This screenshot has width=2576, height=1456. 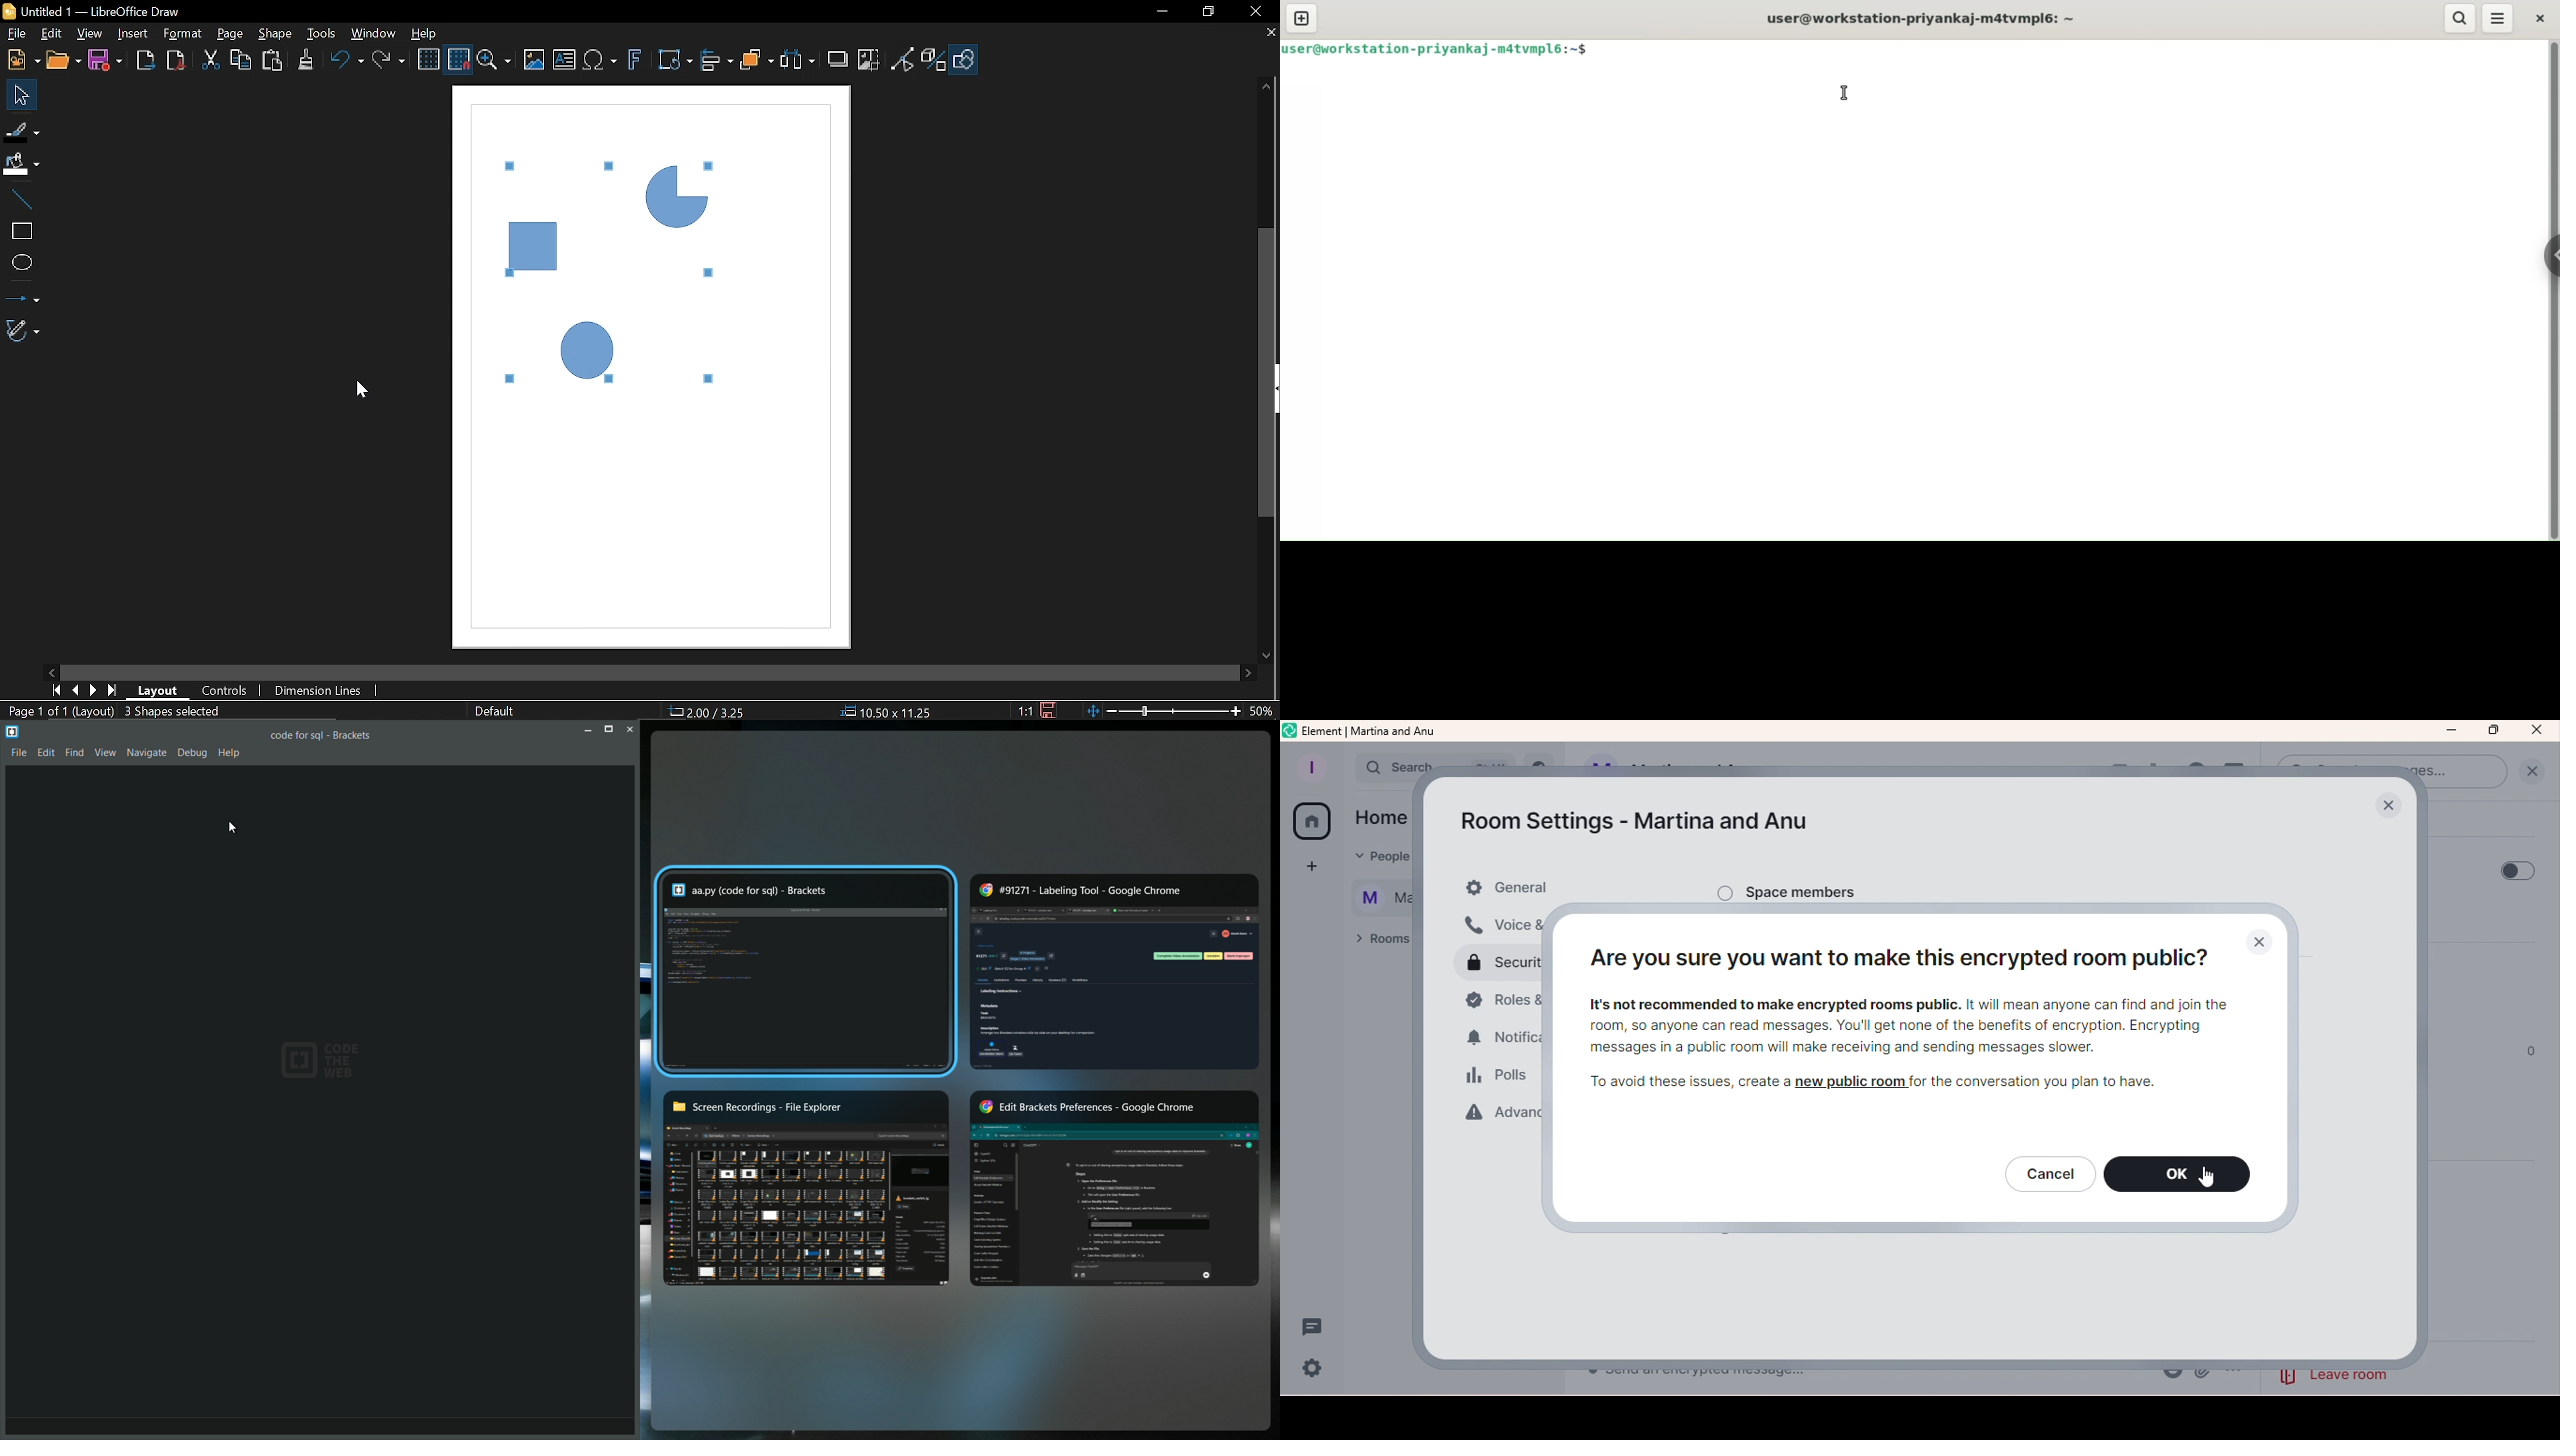 What do you see at coordinates (1113, 1189) in the screenshot?
I see `google chrome another window` at bounding box center [1113, 1189].